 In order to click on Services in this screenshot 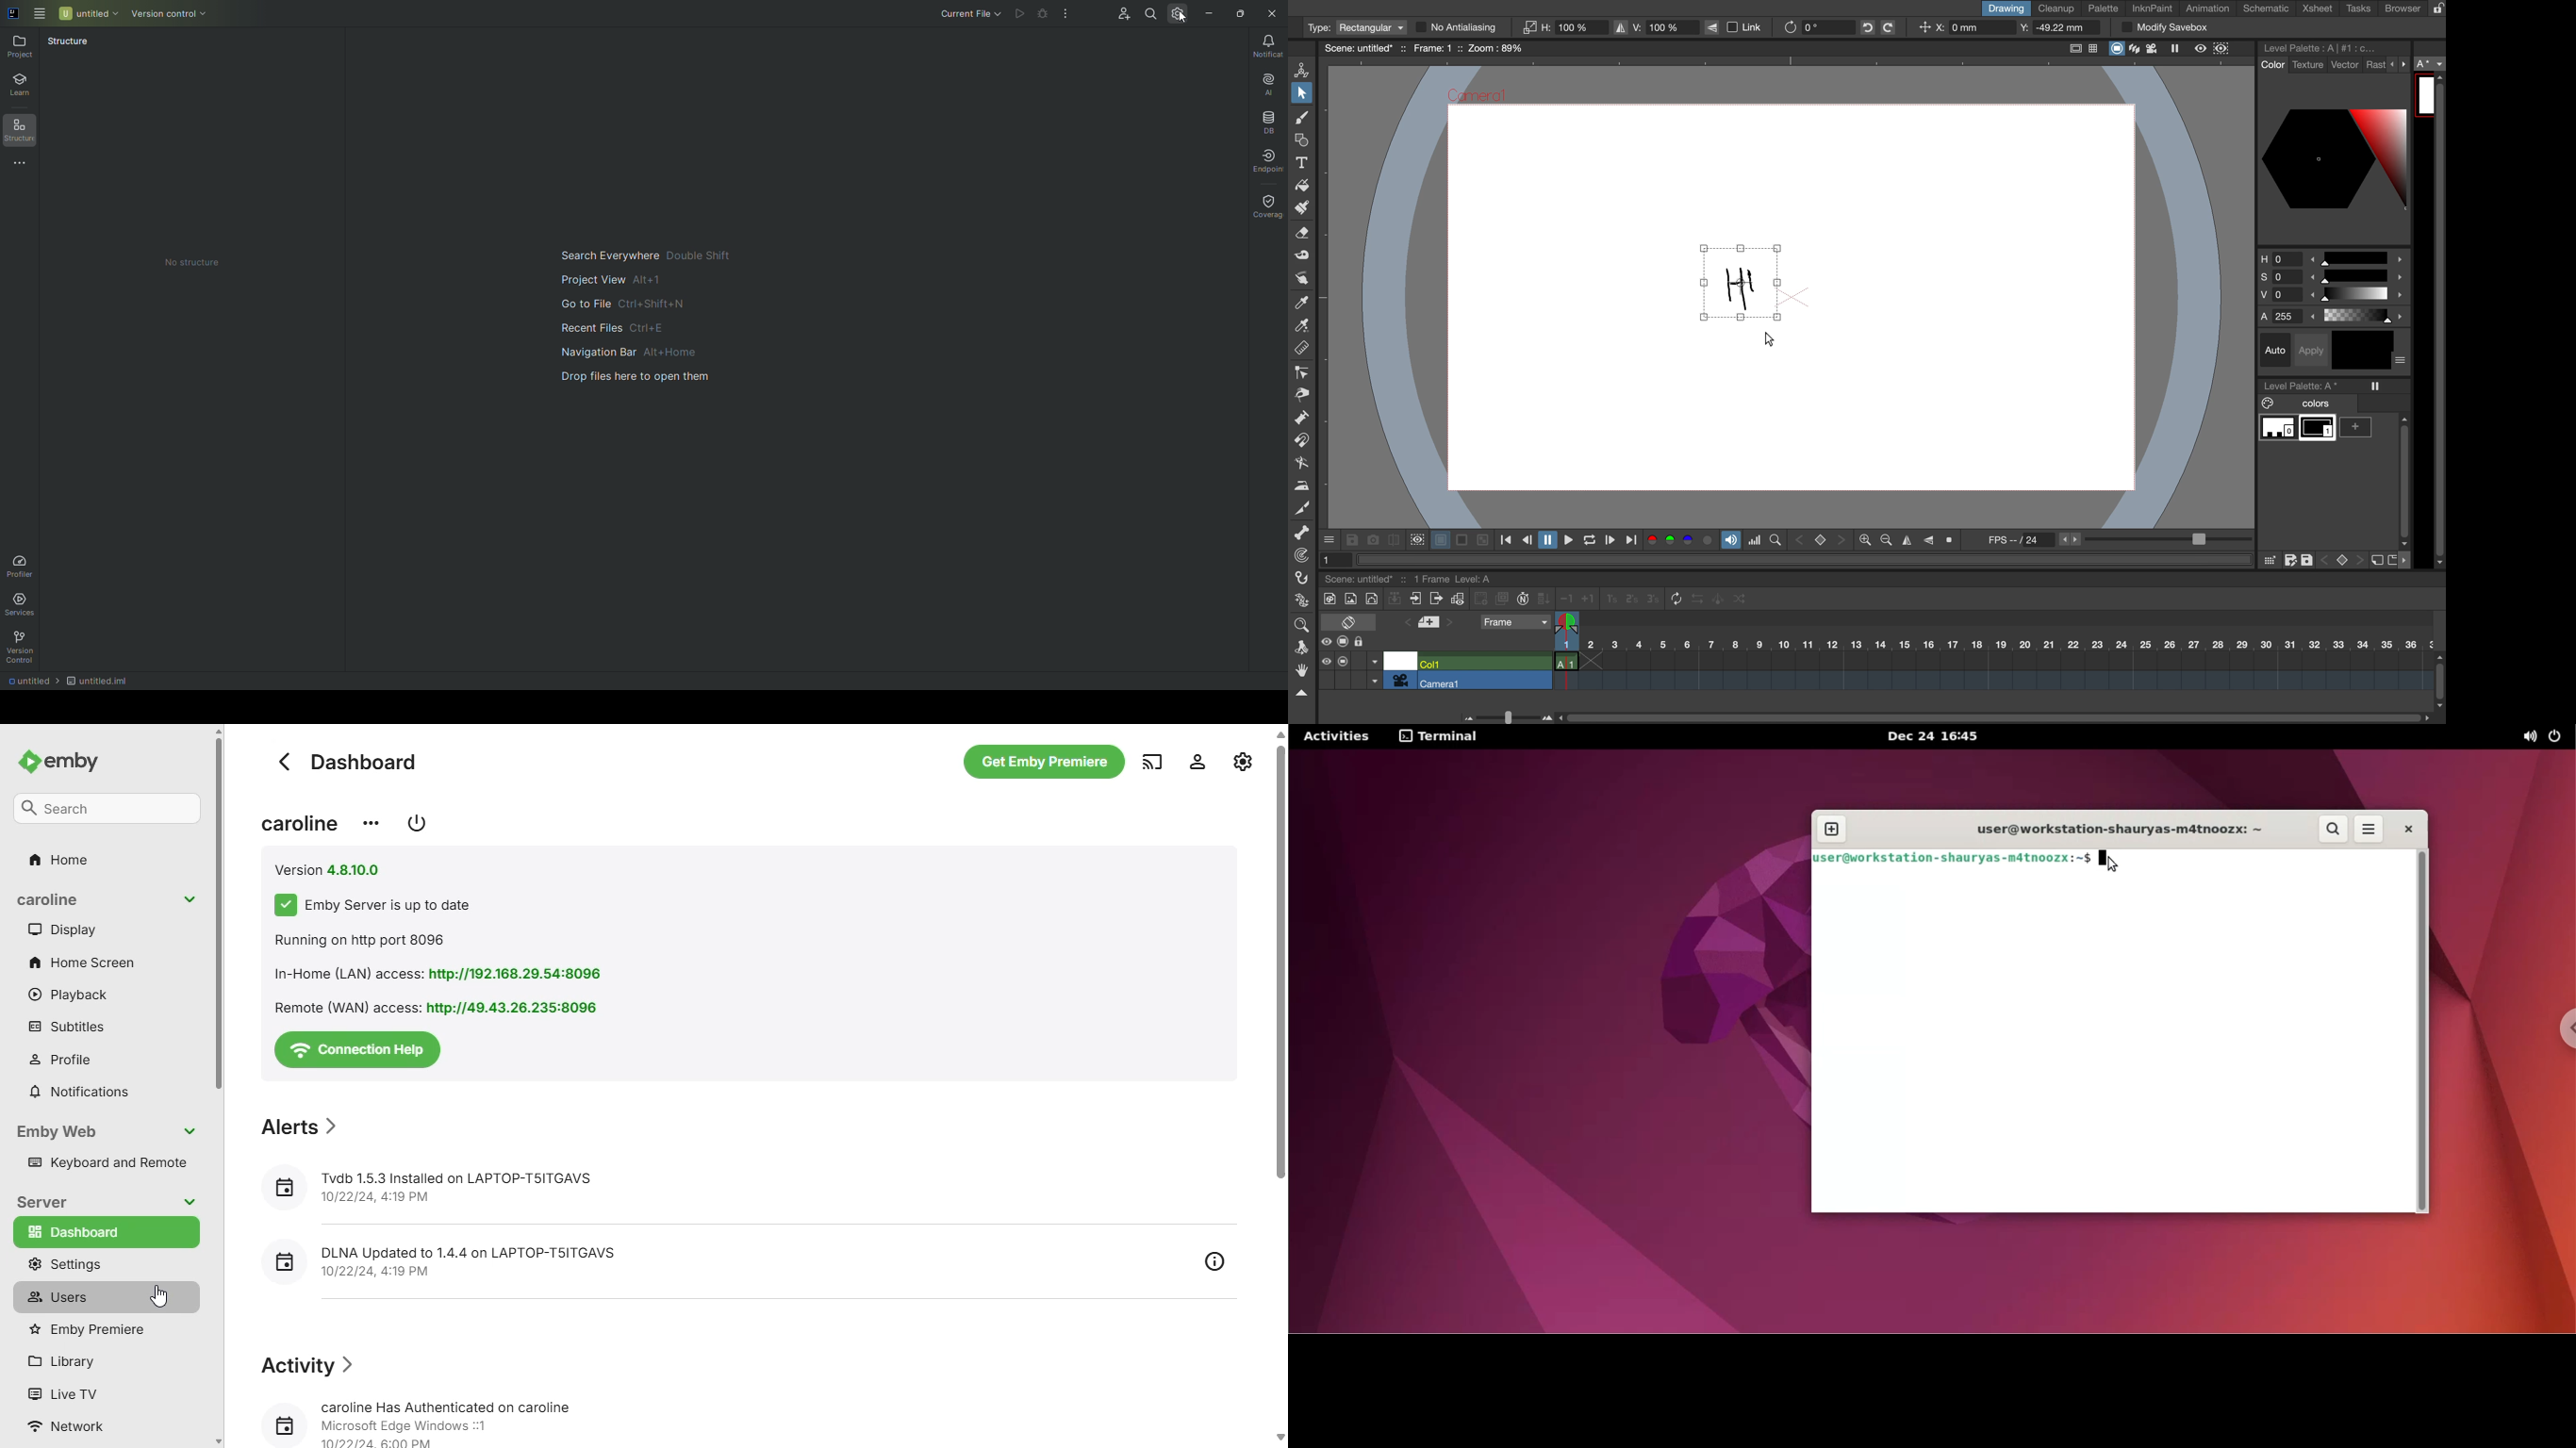, I will do `click(28, 602)`.